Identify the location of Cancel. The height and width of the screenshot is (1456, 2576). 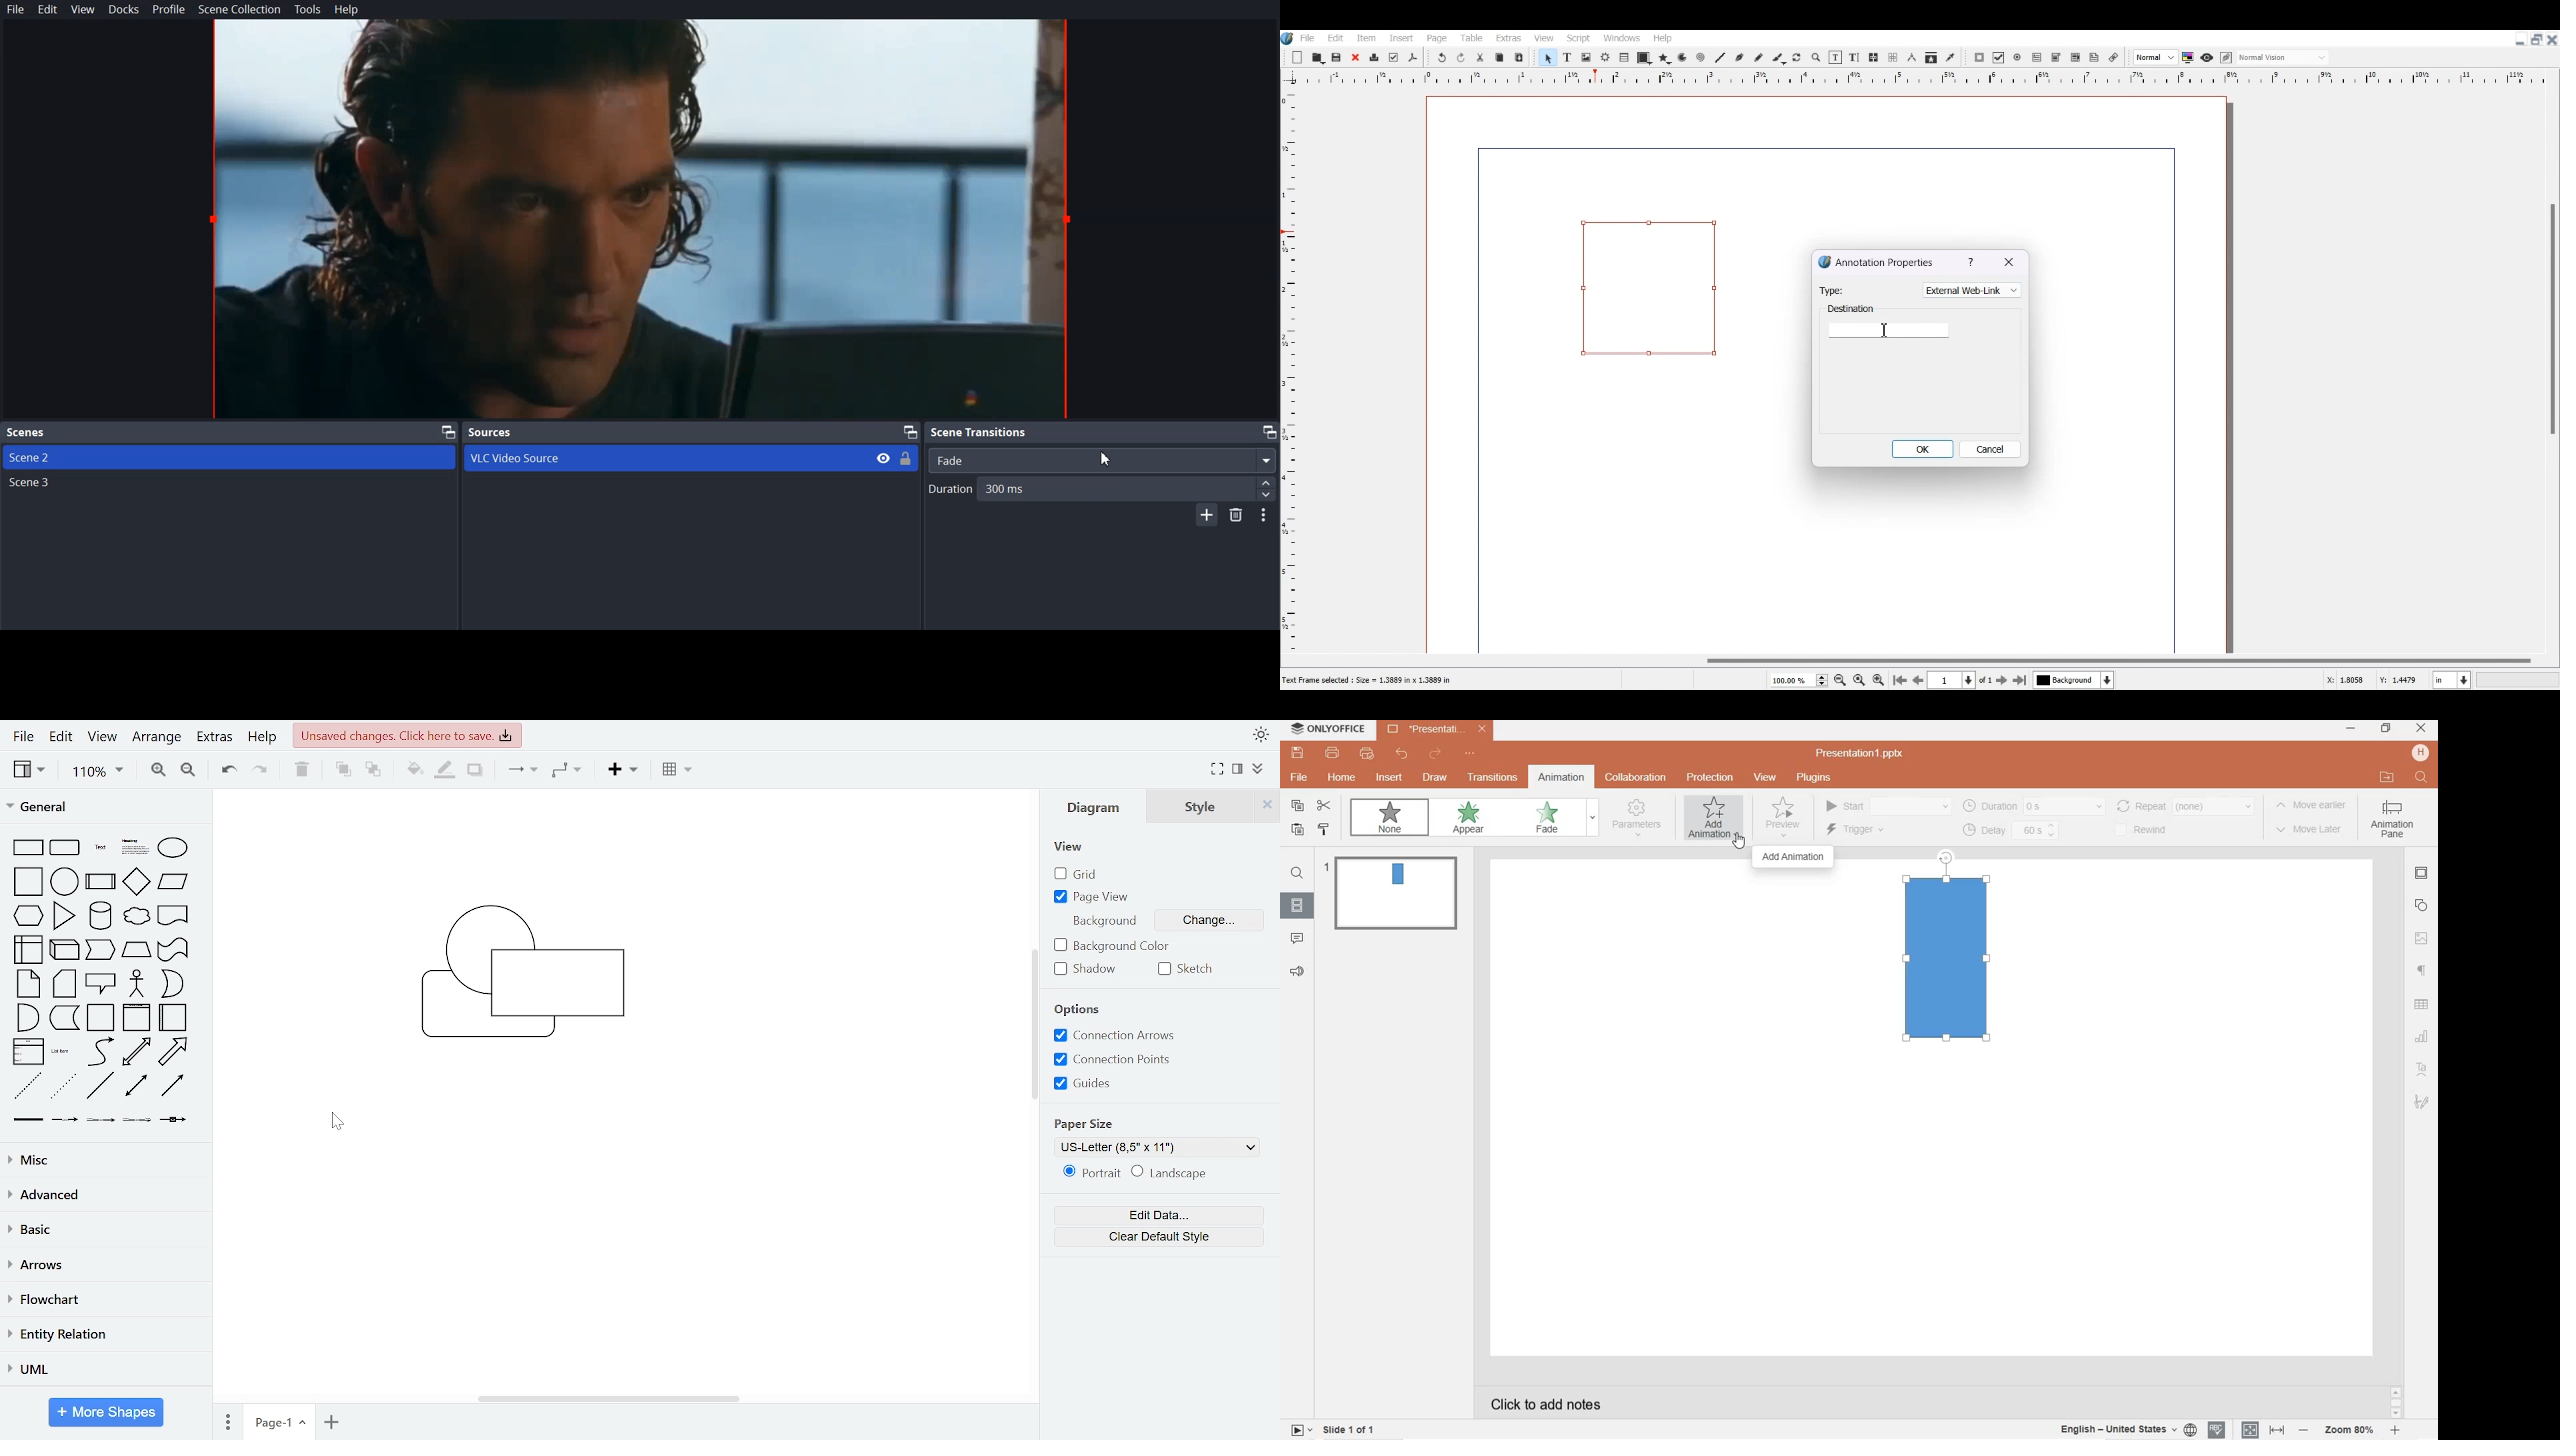
(1992, 449).